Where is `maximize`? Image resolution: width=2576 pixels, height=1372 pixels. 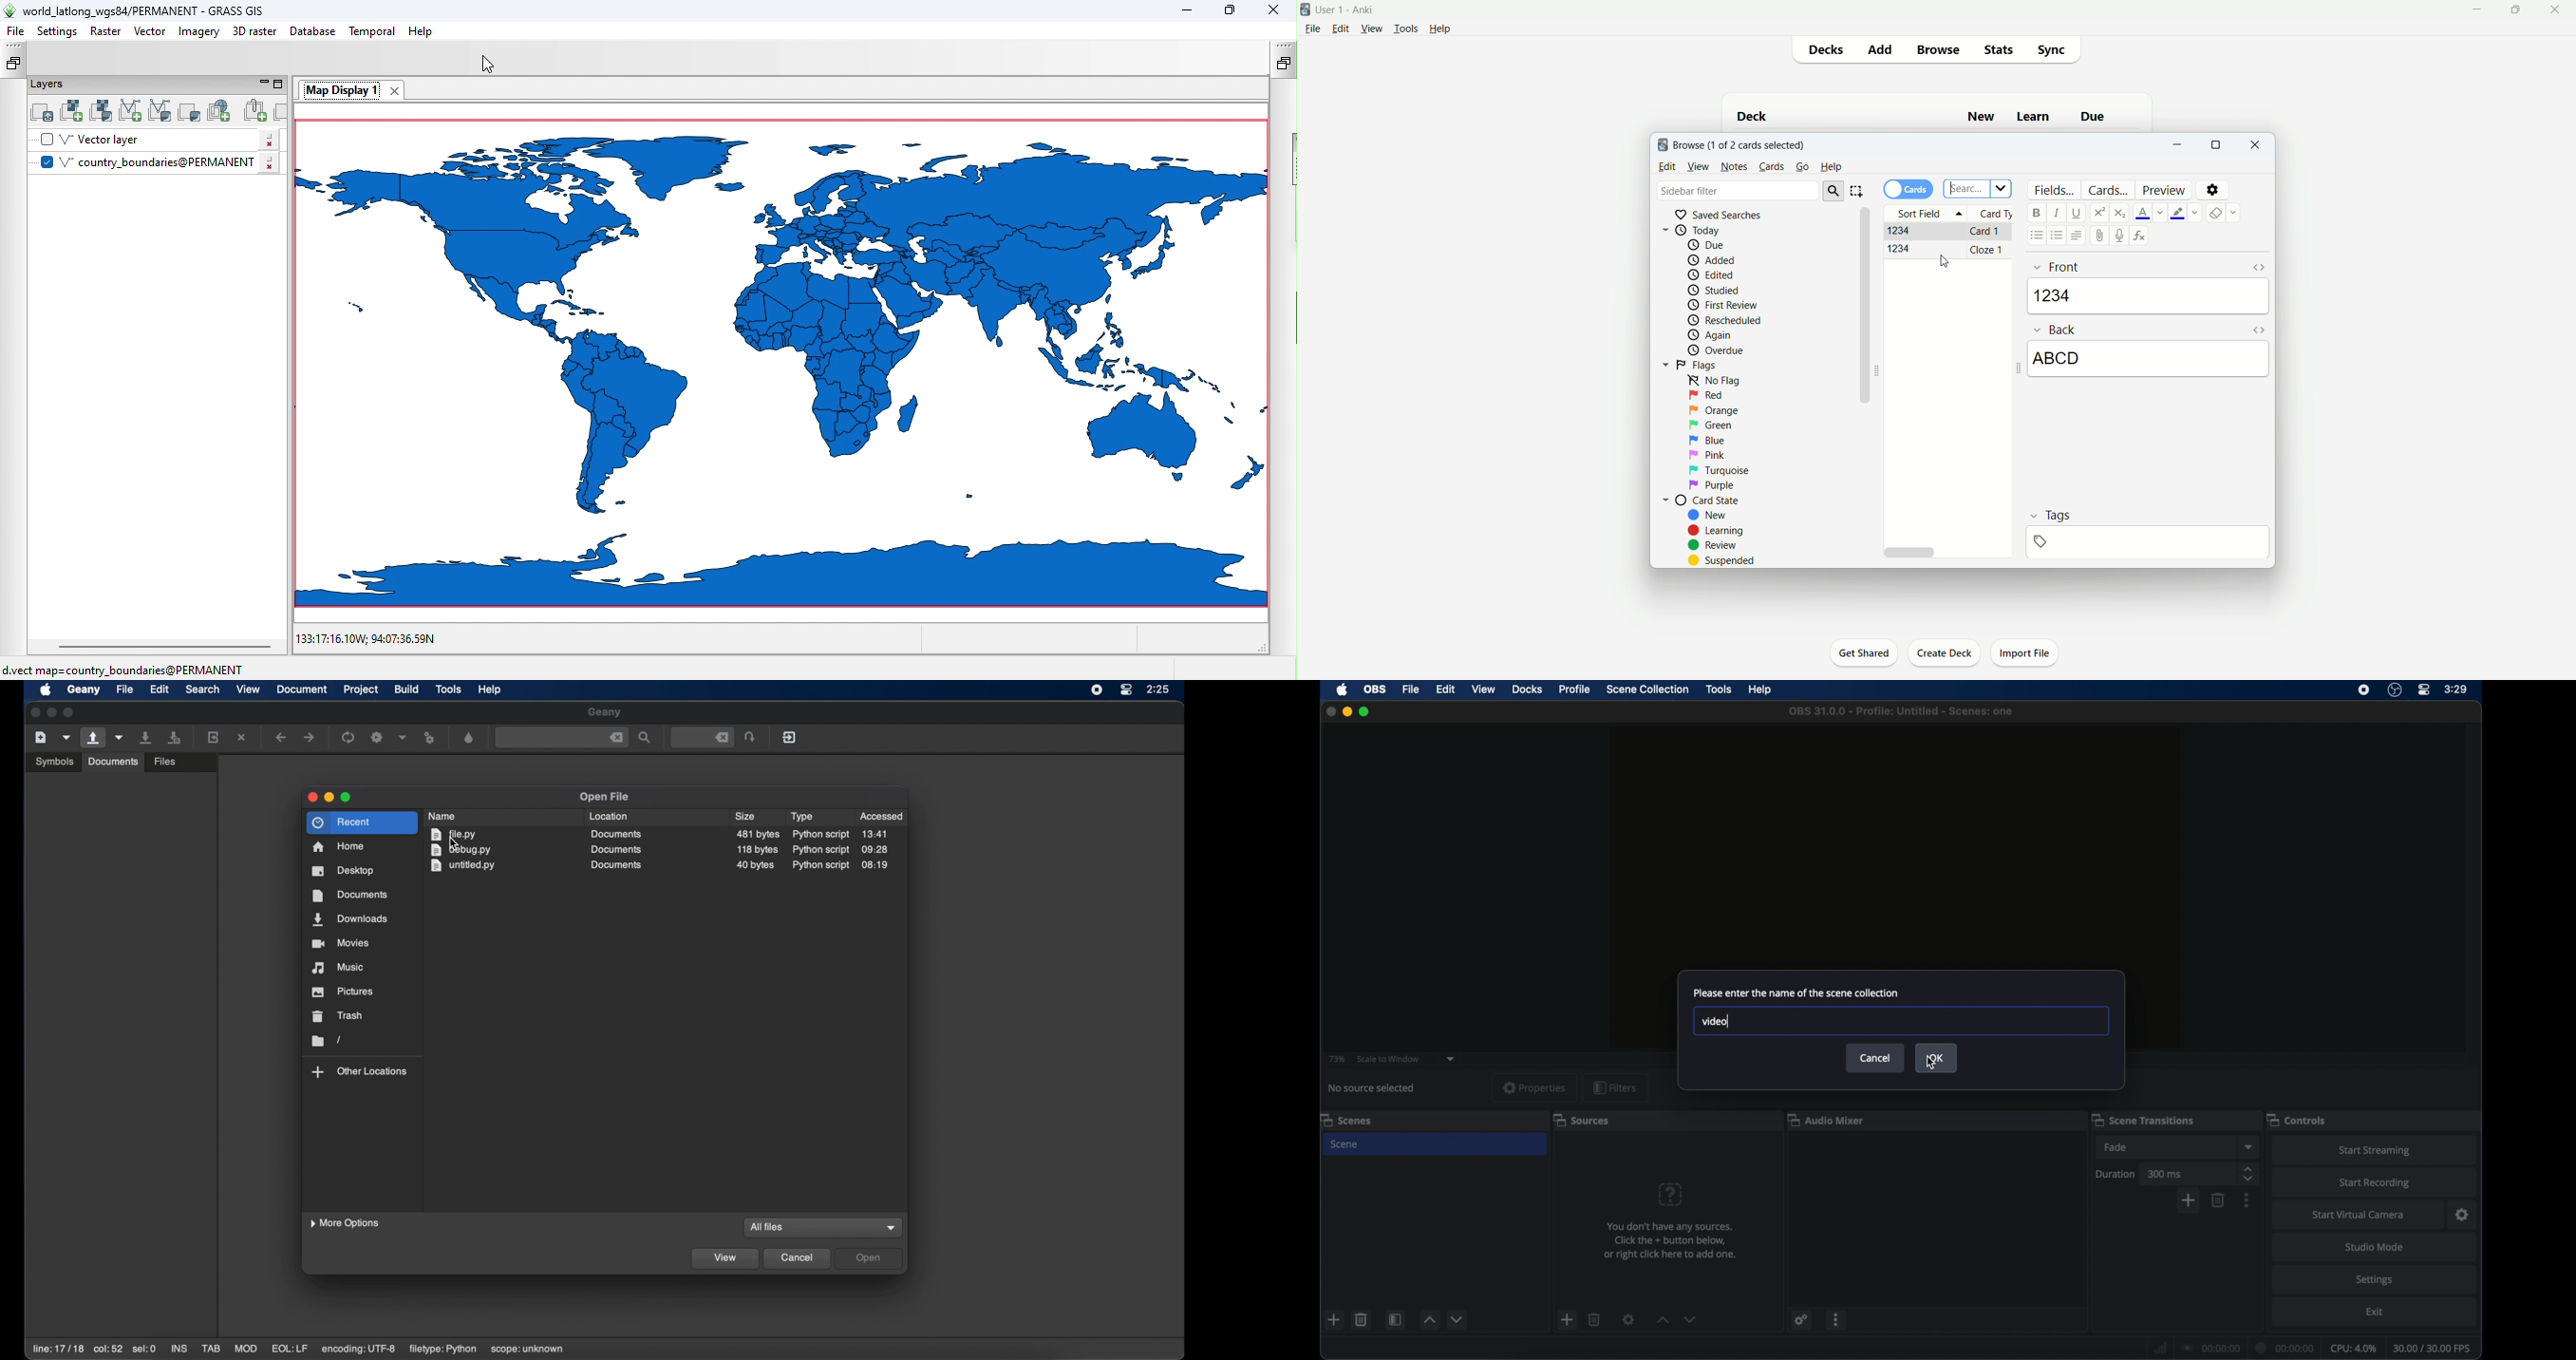 maximize is located at coordinates (2220, 147).